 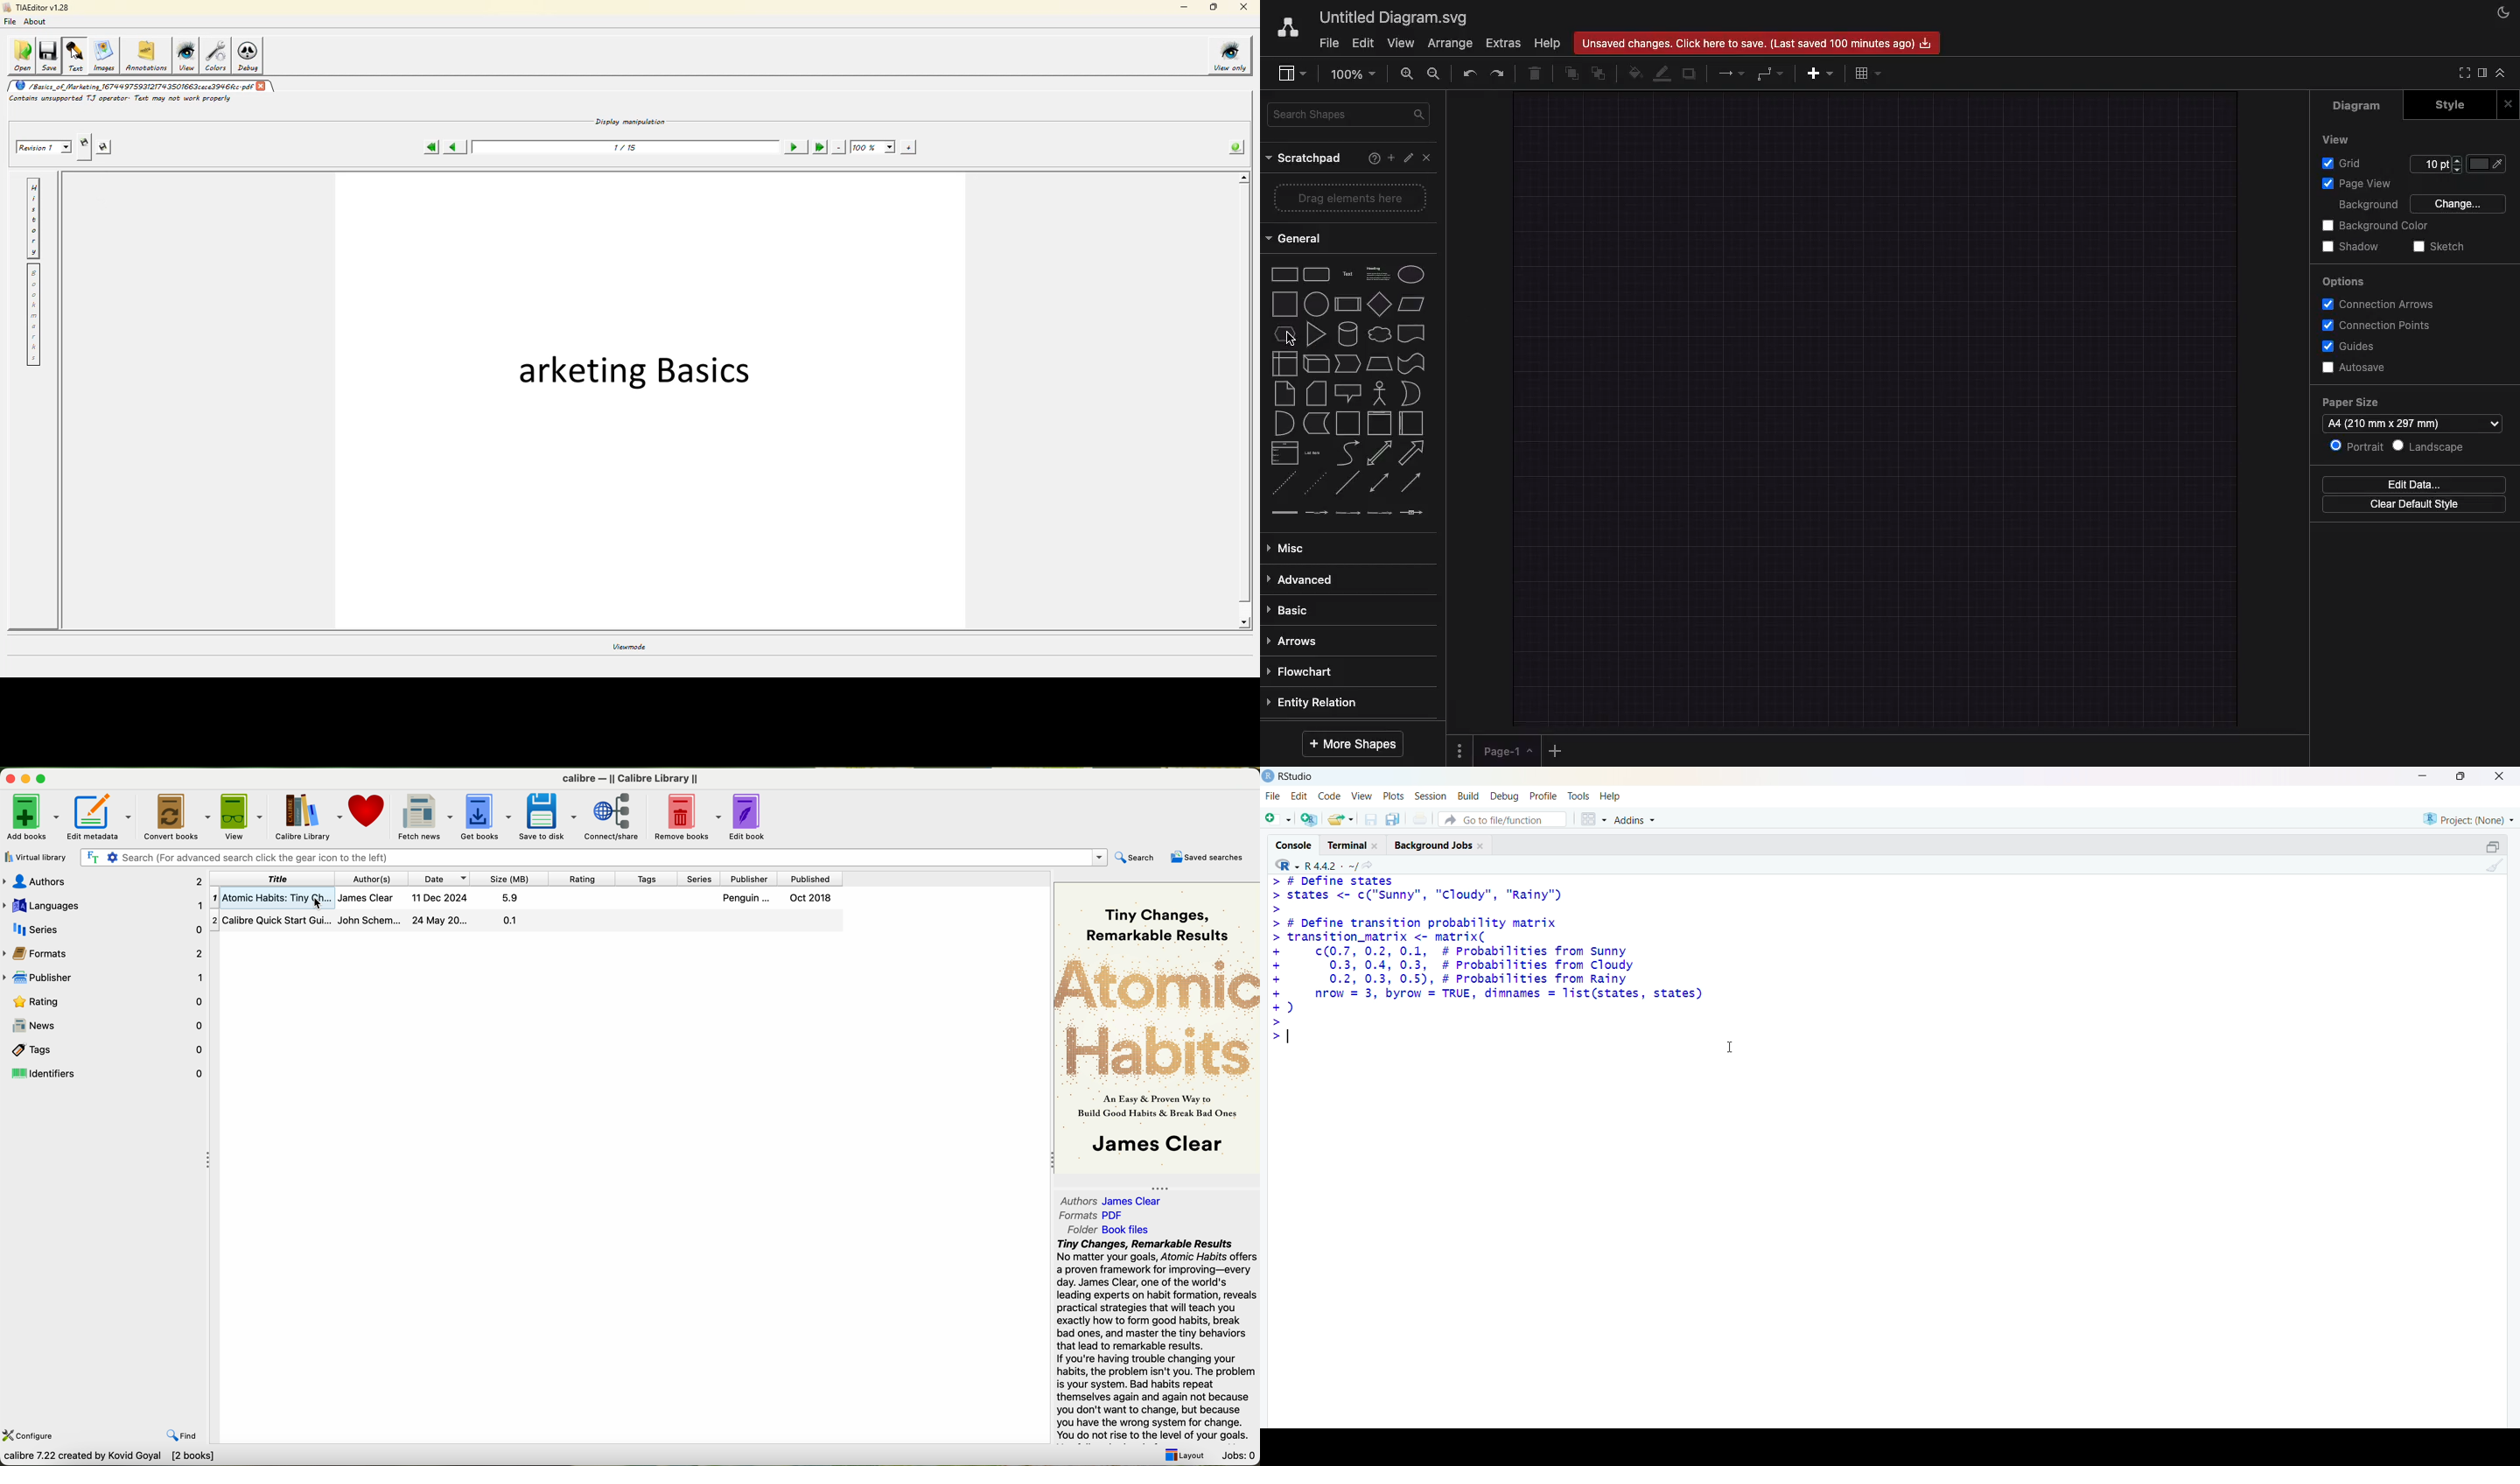 I want to click on Untitled diagram.svg, so click(x=1394, y=17).